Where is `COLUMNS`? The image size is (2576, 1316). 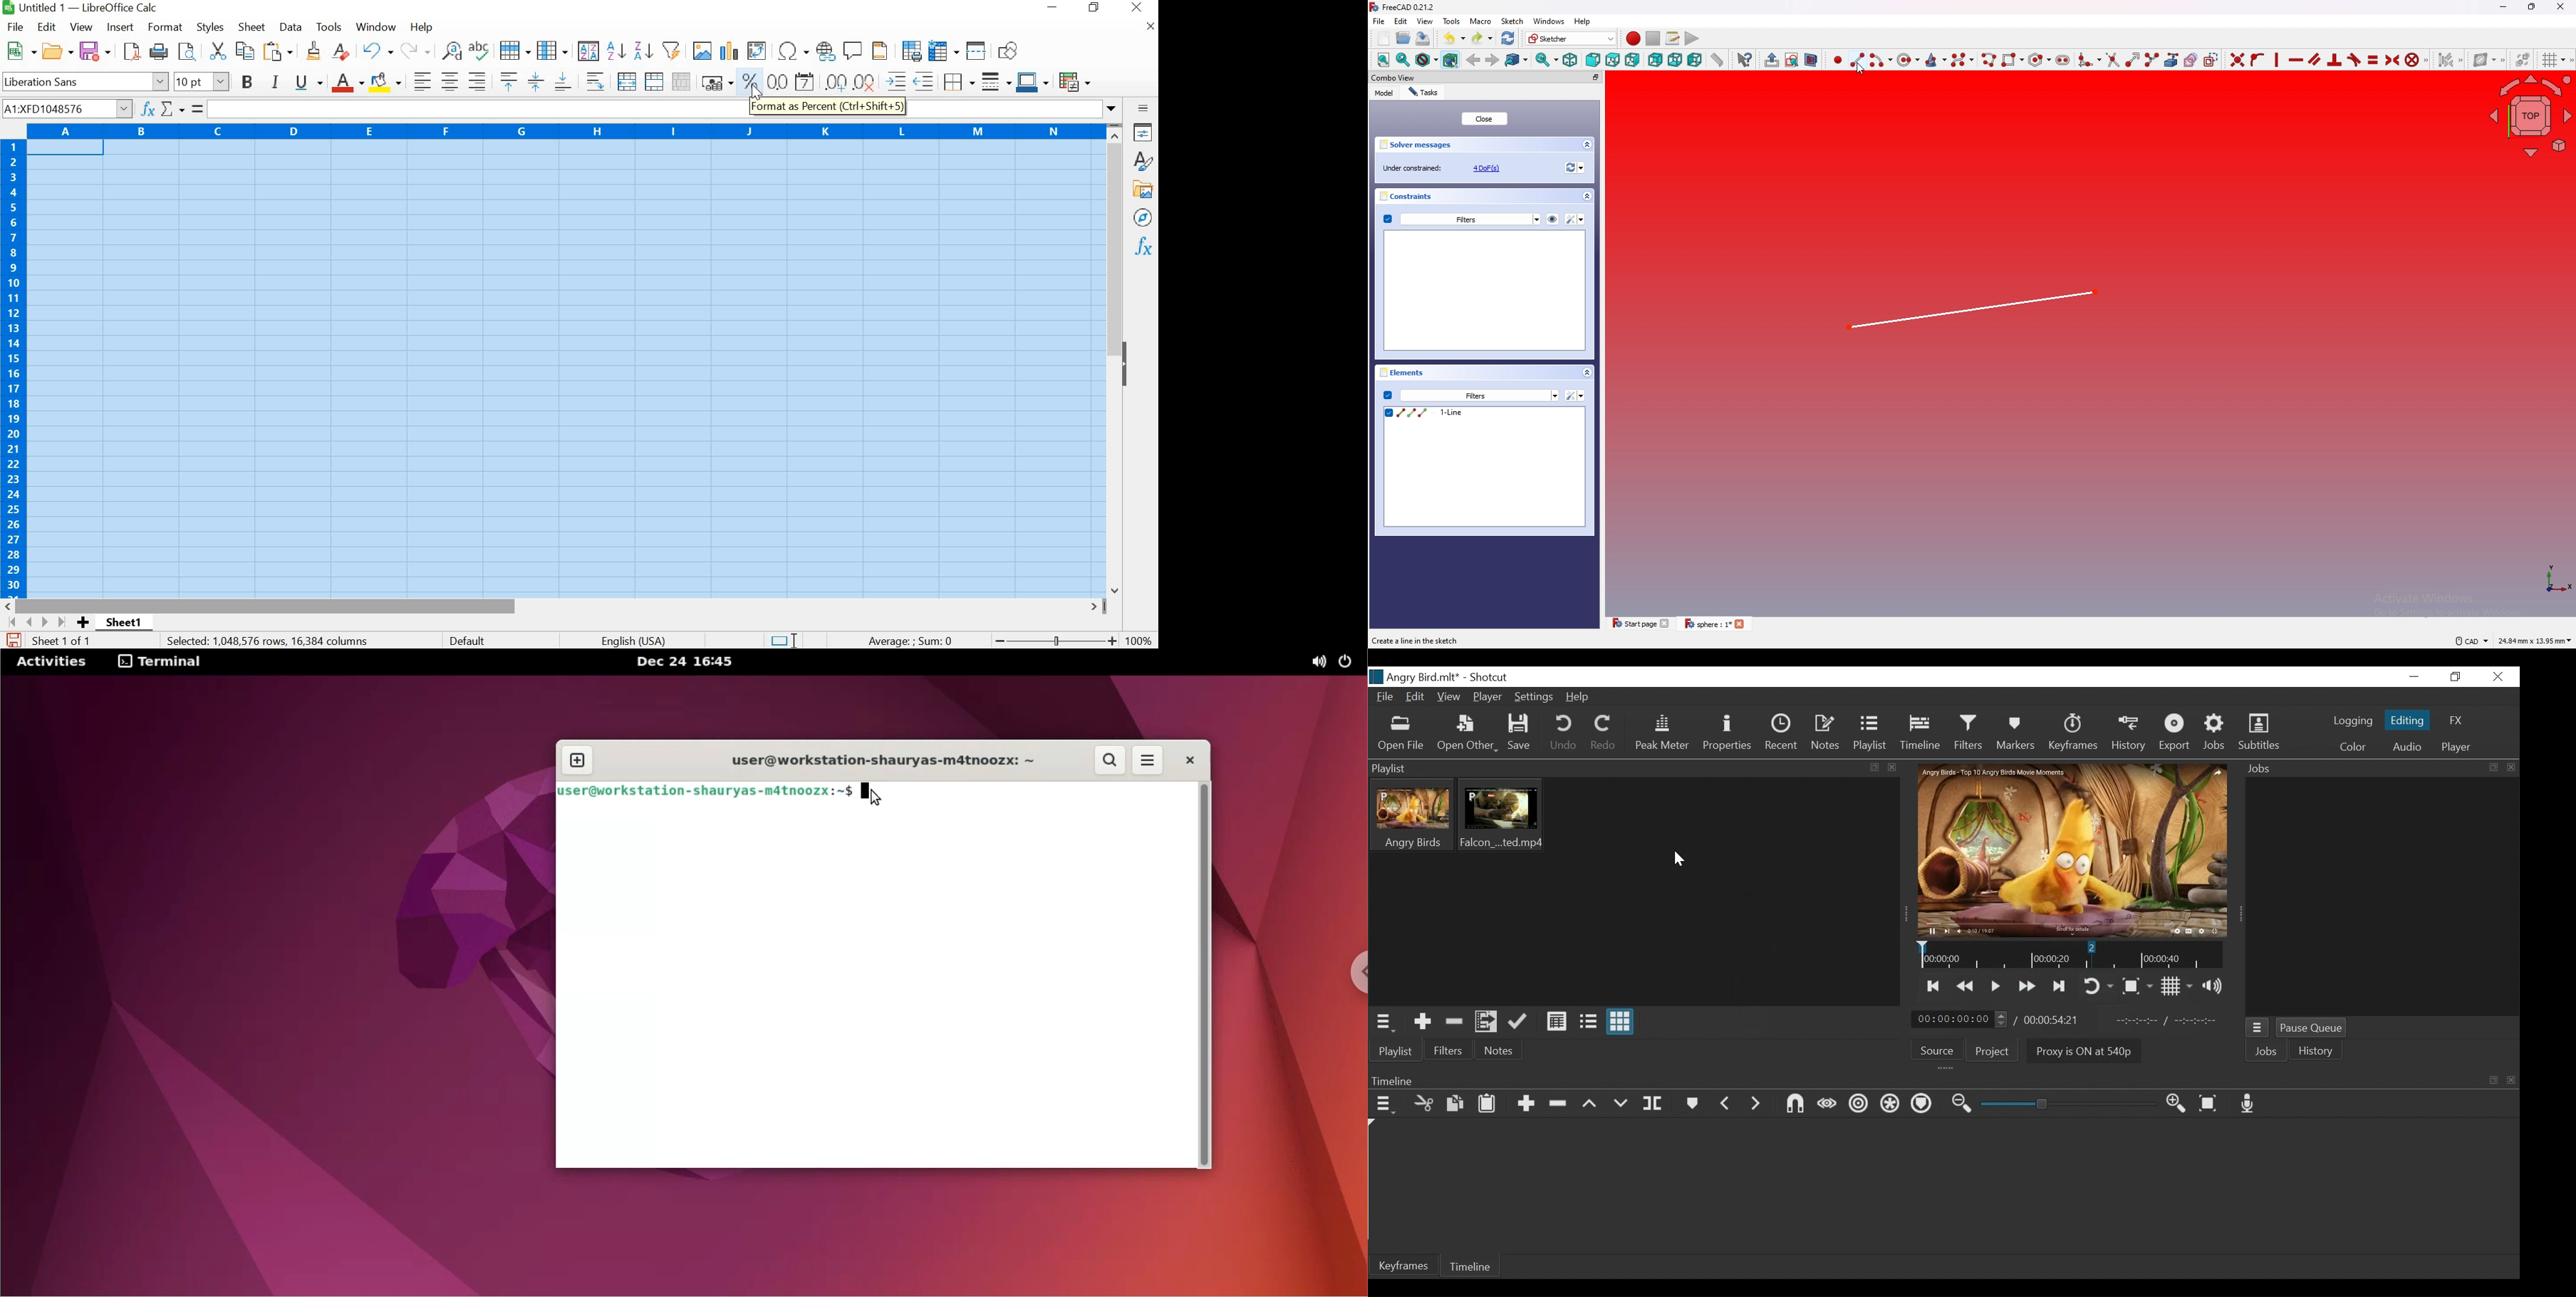
COLUMNS is located at coordinates (562, 132).